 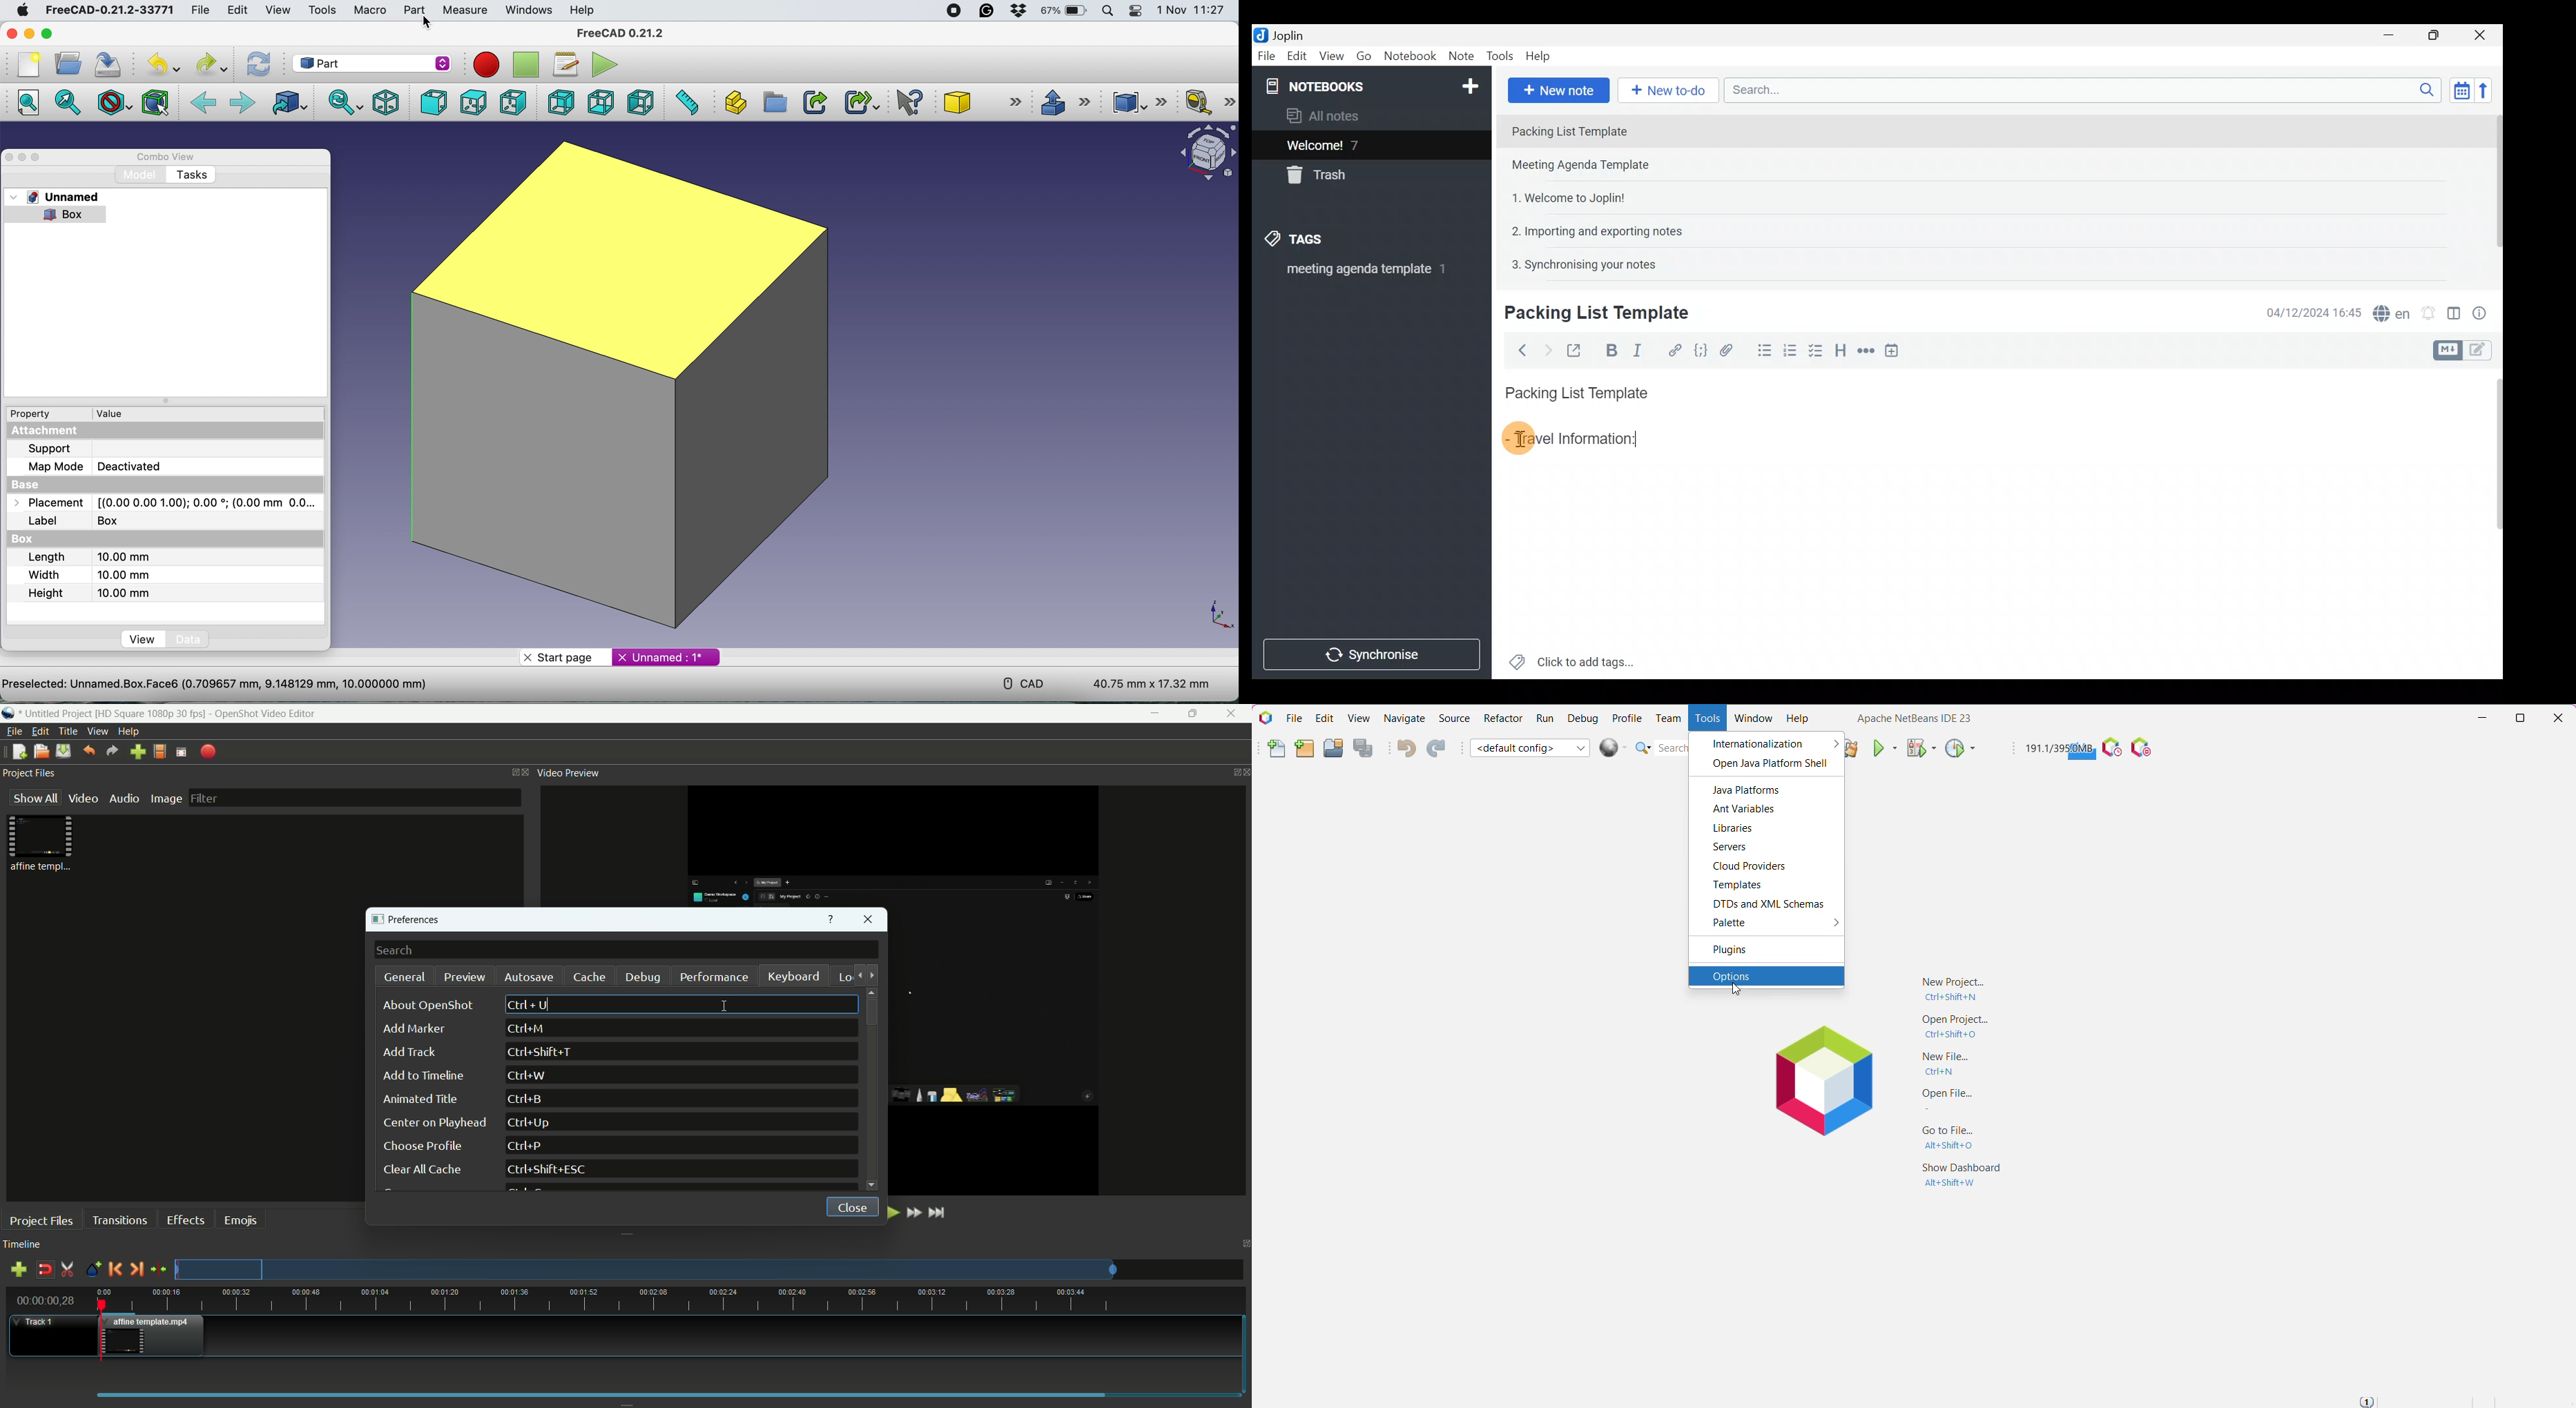 I want to click on Note, so click(x=1460, y=57).